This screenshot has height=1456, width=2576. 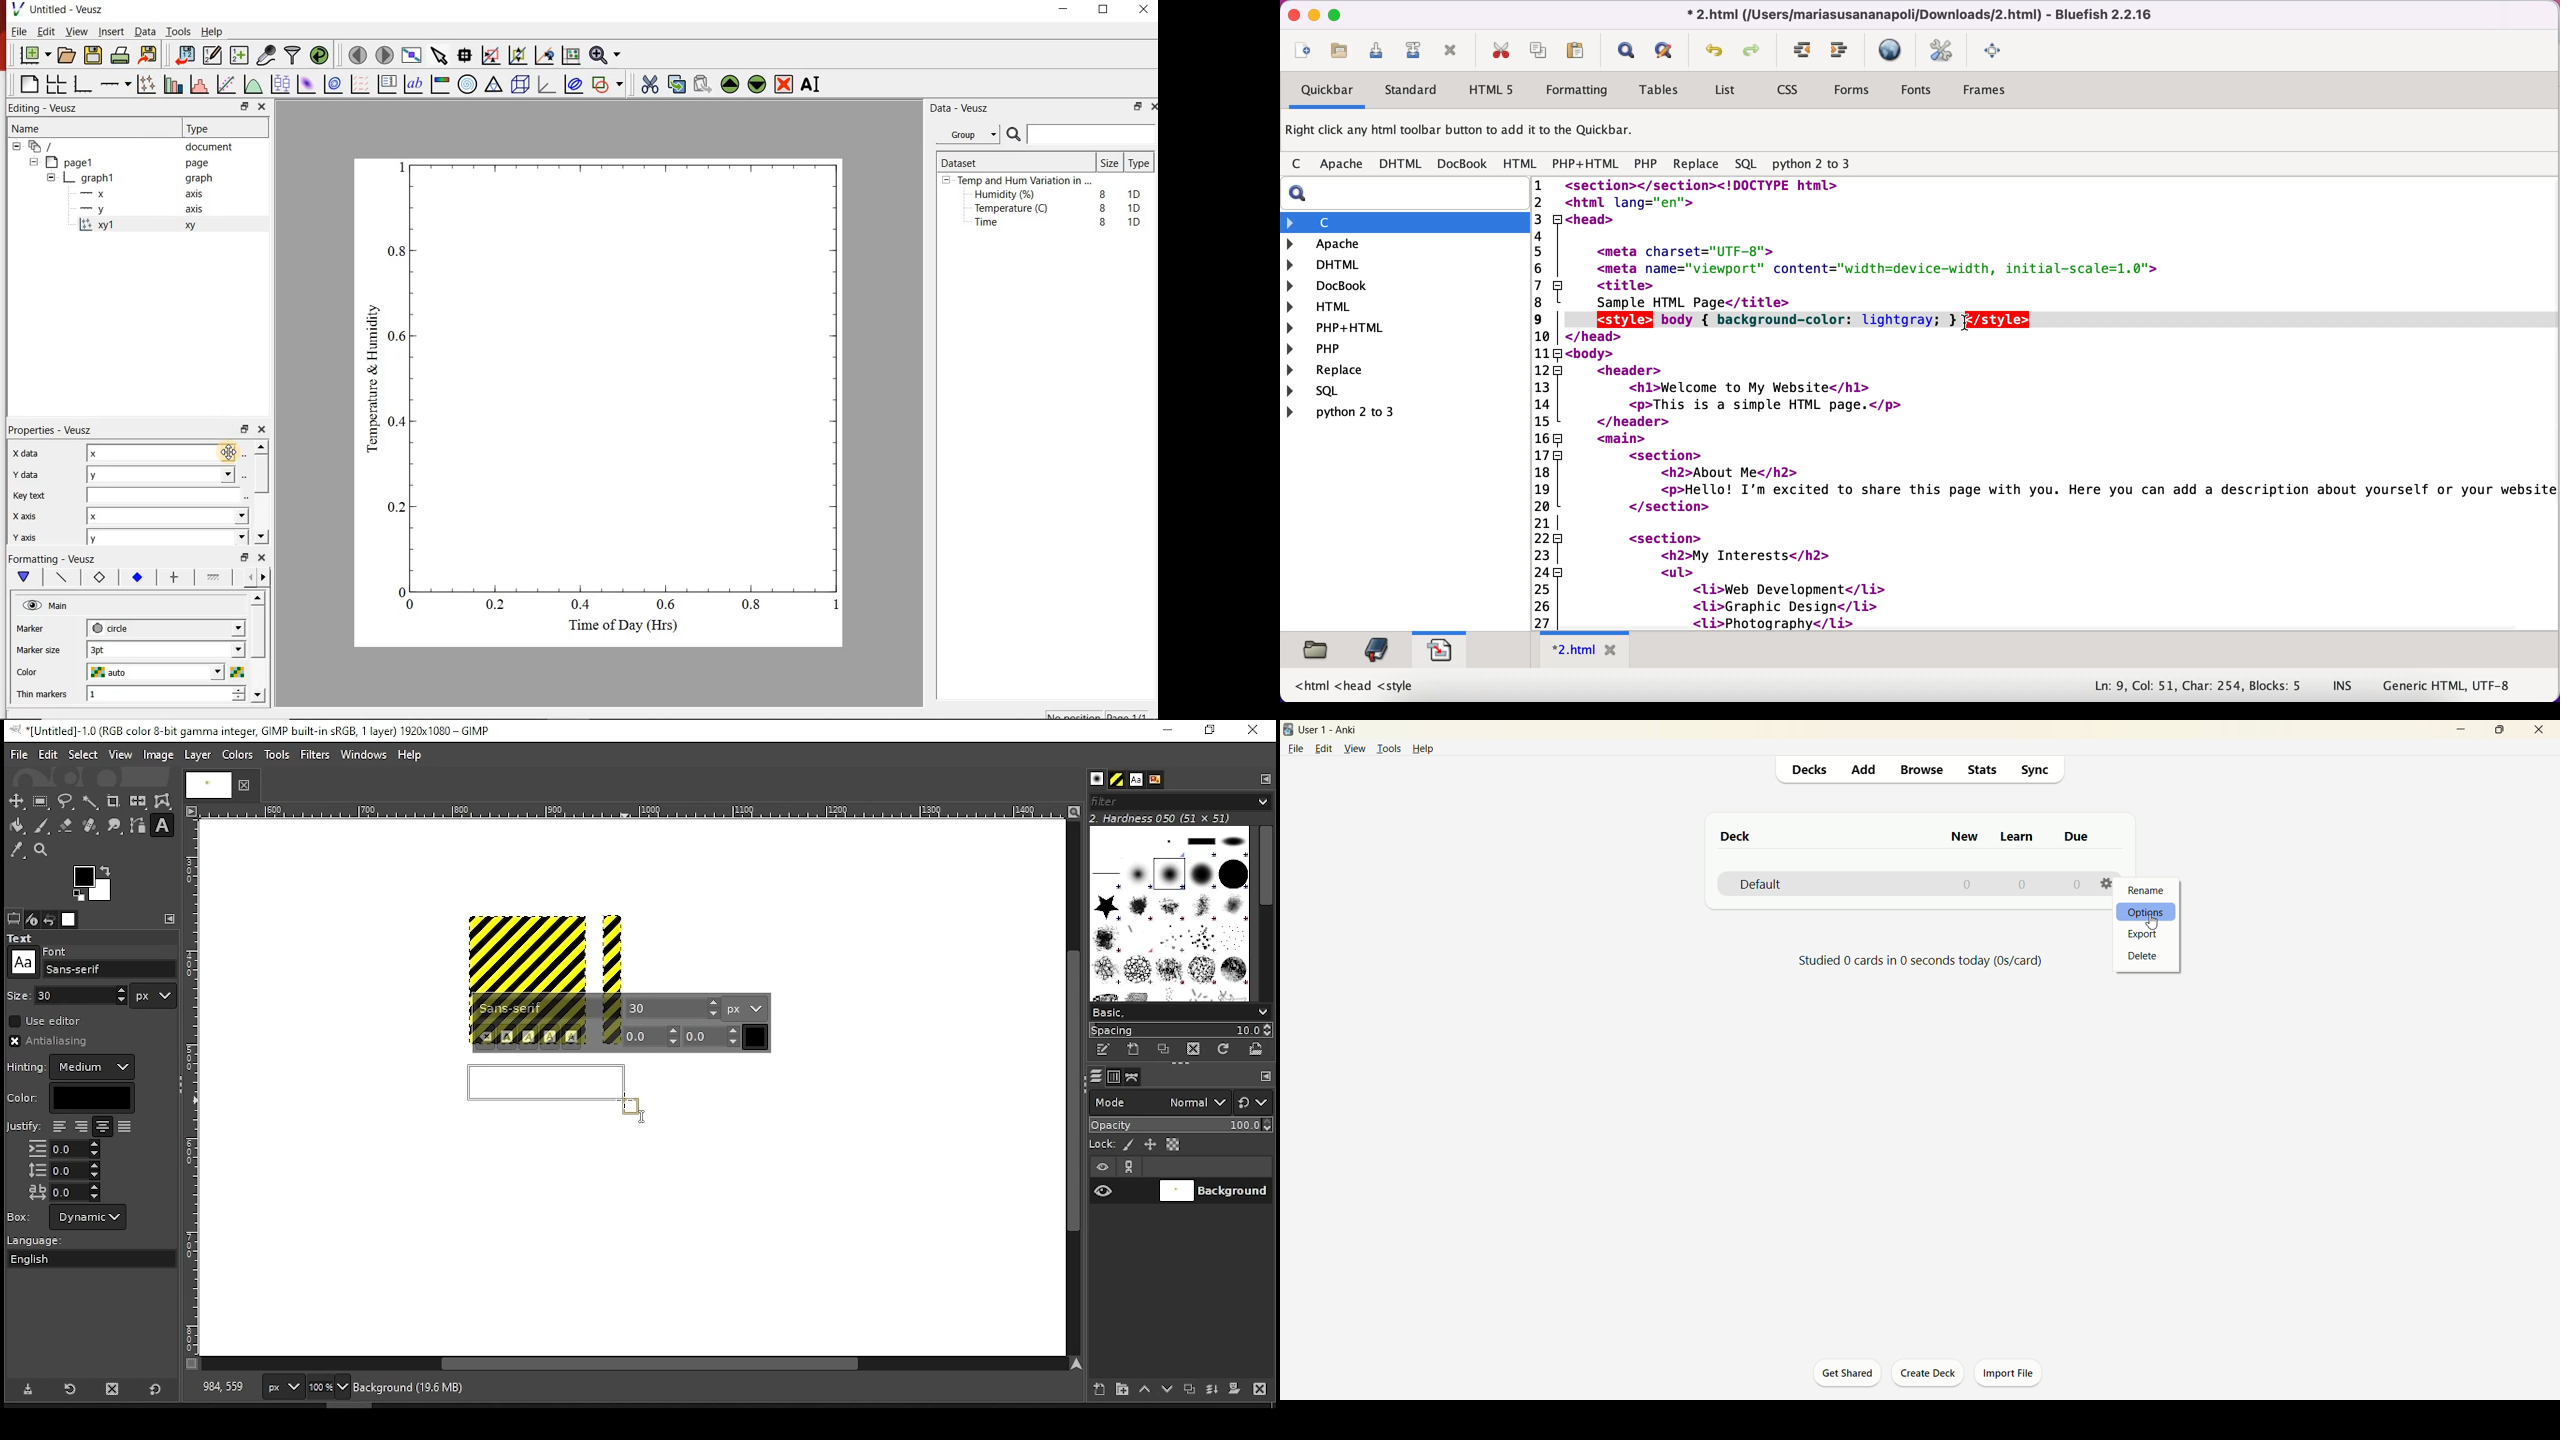 What do you see at coordinates (213, 30) in the screenshot?
I see `Help` at bounding box center [213, 30].